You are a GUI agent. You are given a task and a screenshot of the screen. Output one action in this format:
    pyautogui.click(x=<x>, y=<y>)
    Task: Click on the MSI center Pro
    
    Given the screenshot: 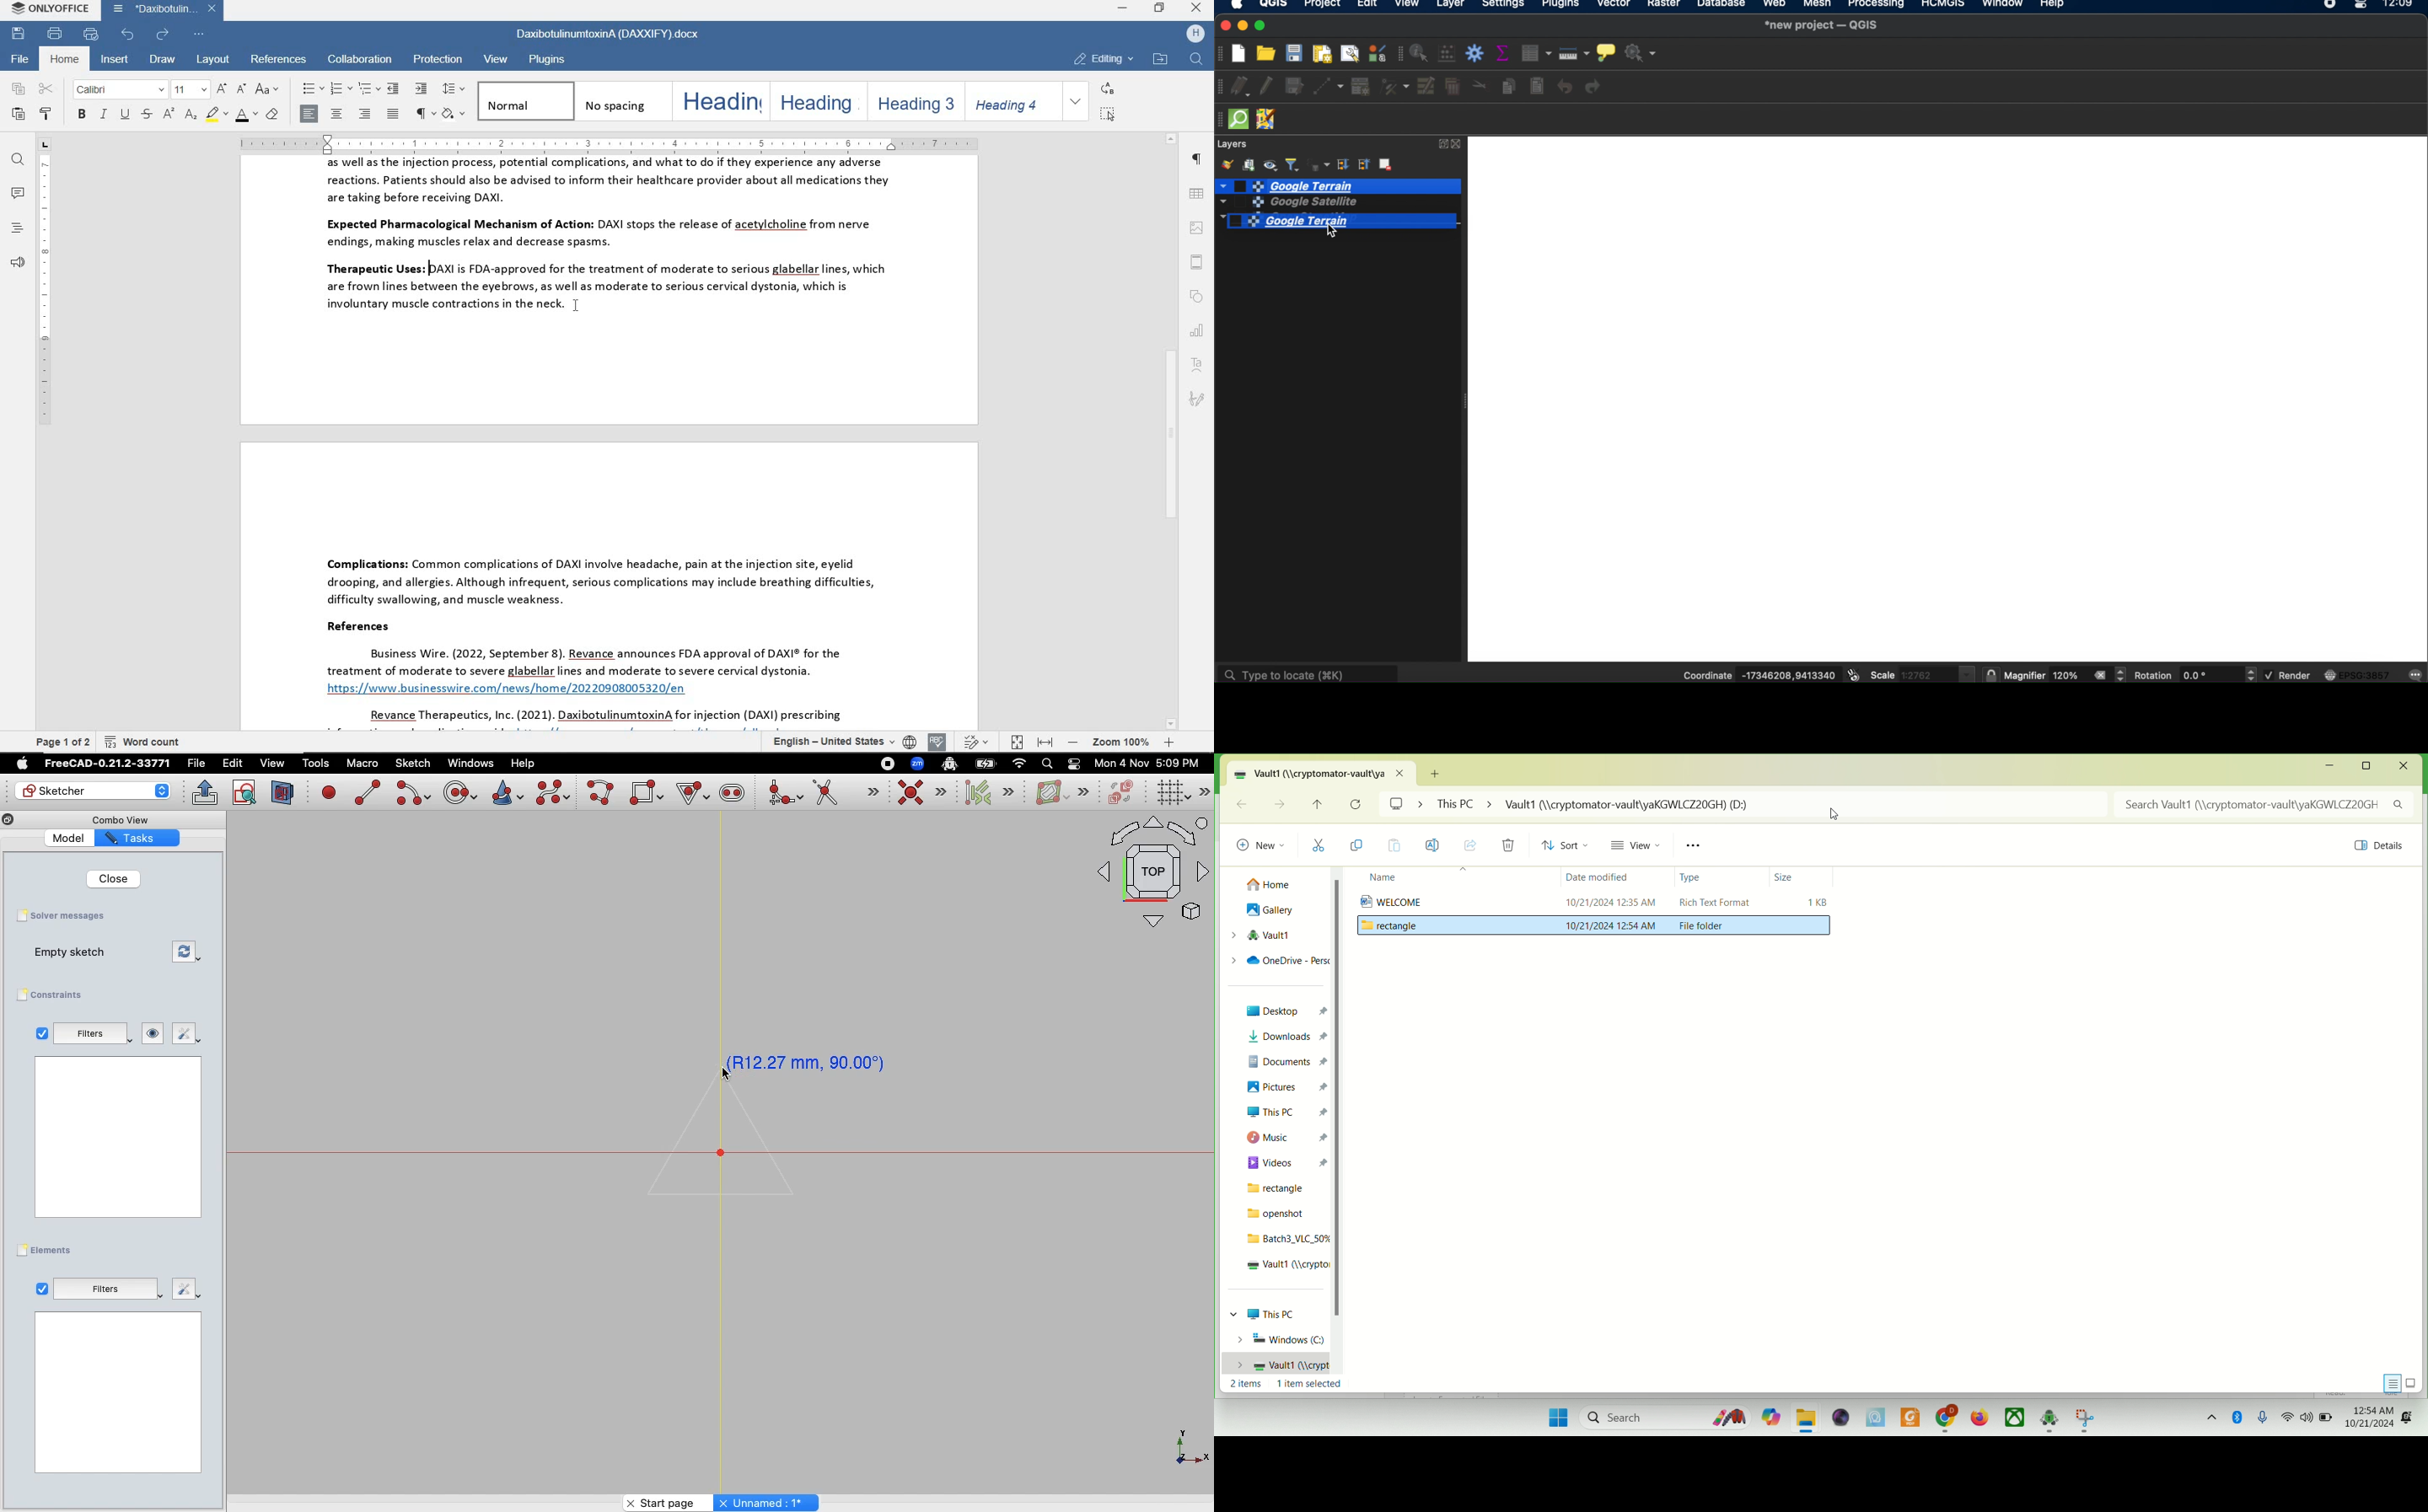 What is the action you would take?
    pyautogui.click(x=1875, y=1417)
    